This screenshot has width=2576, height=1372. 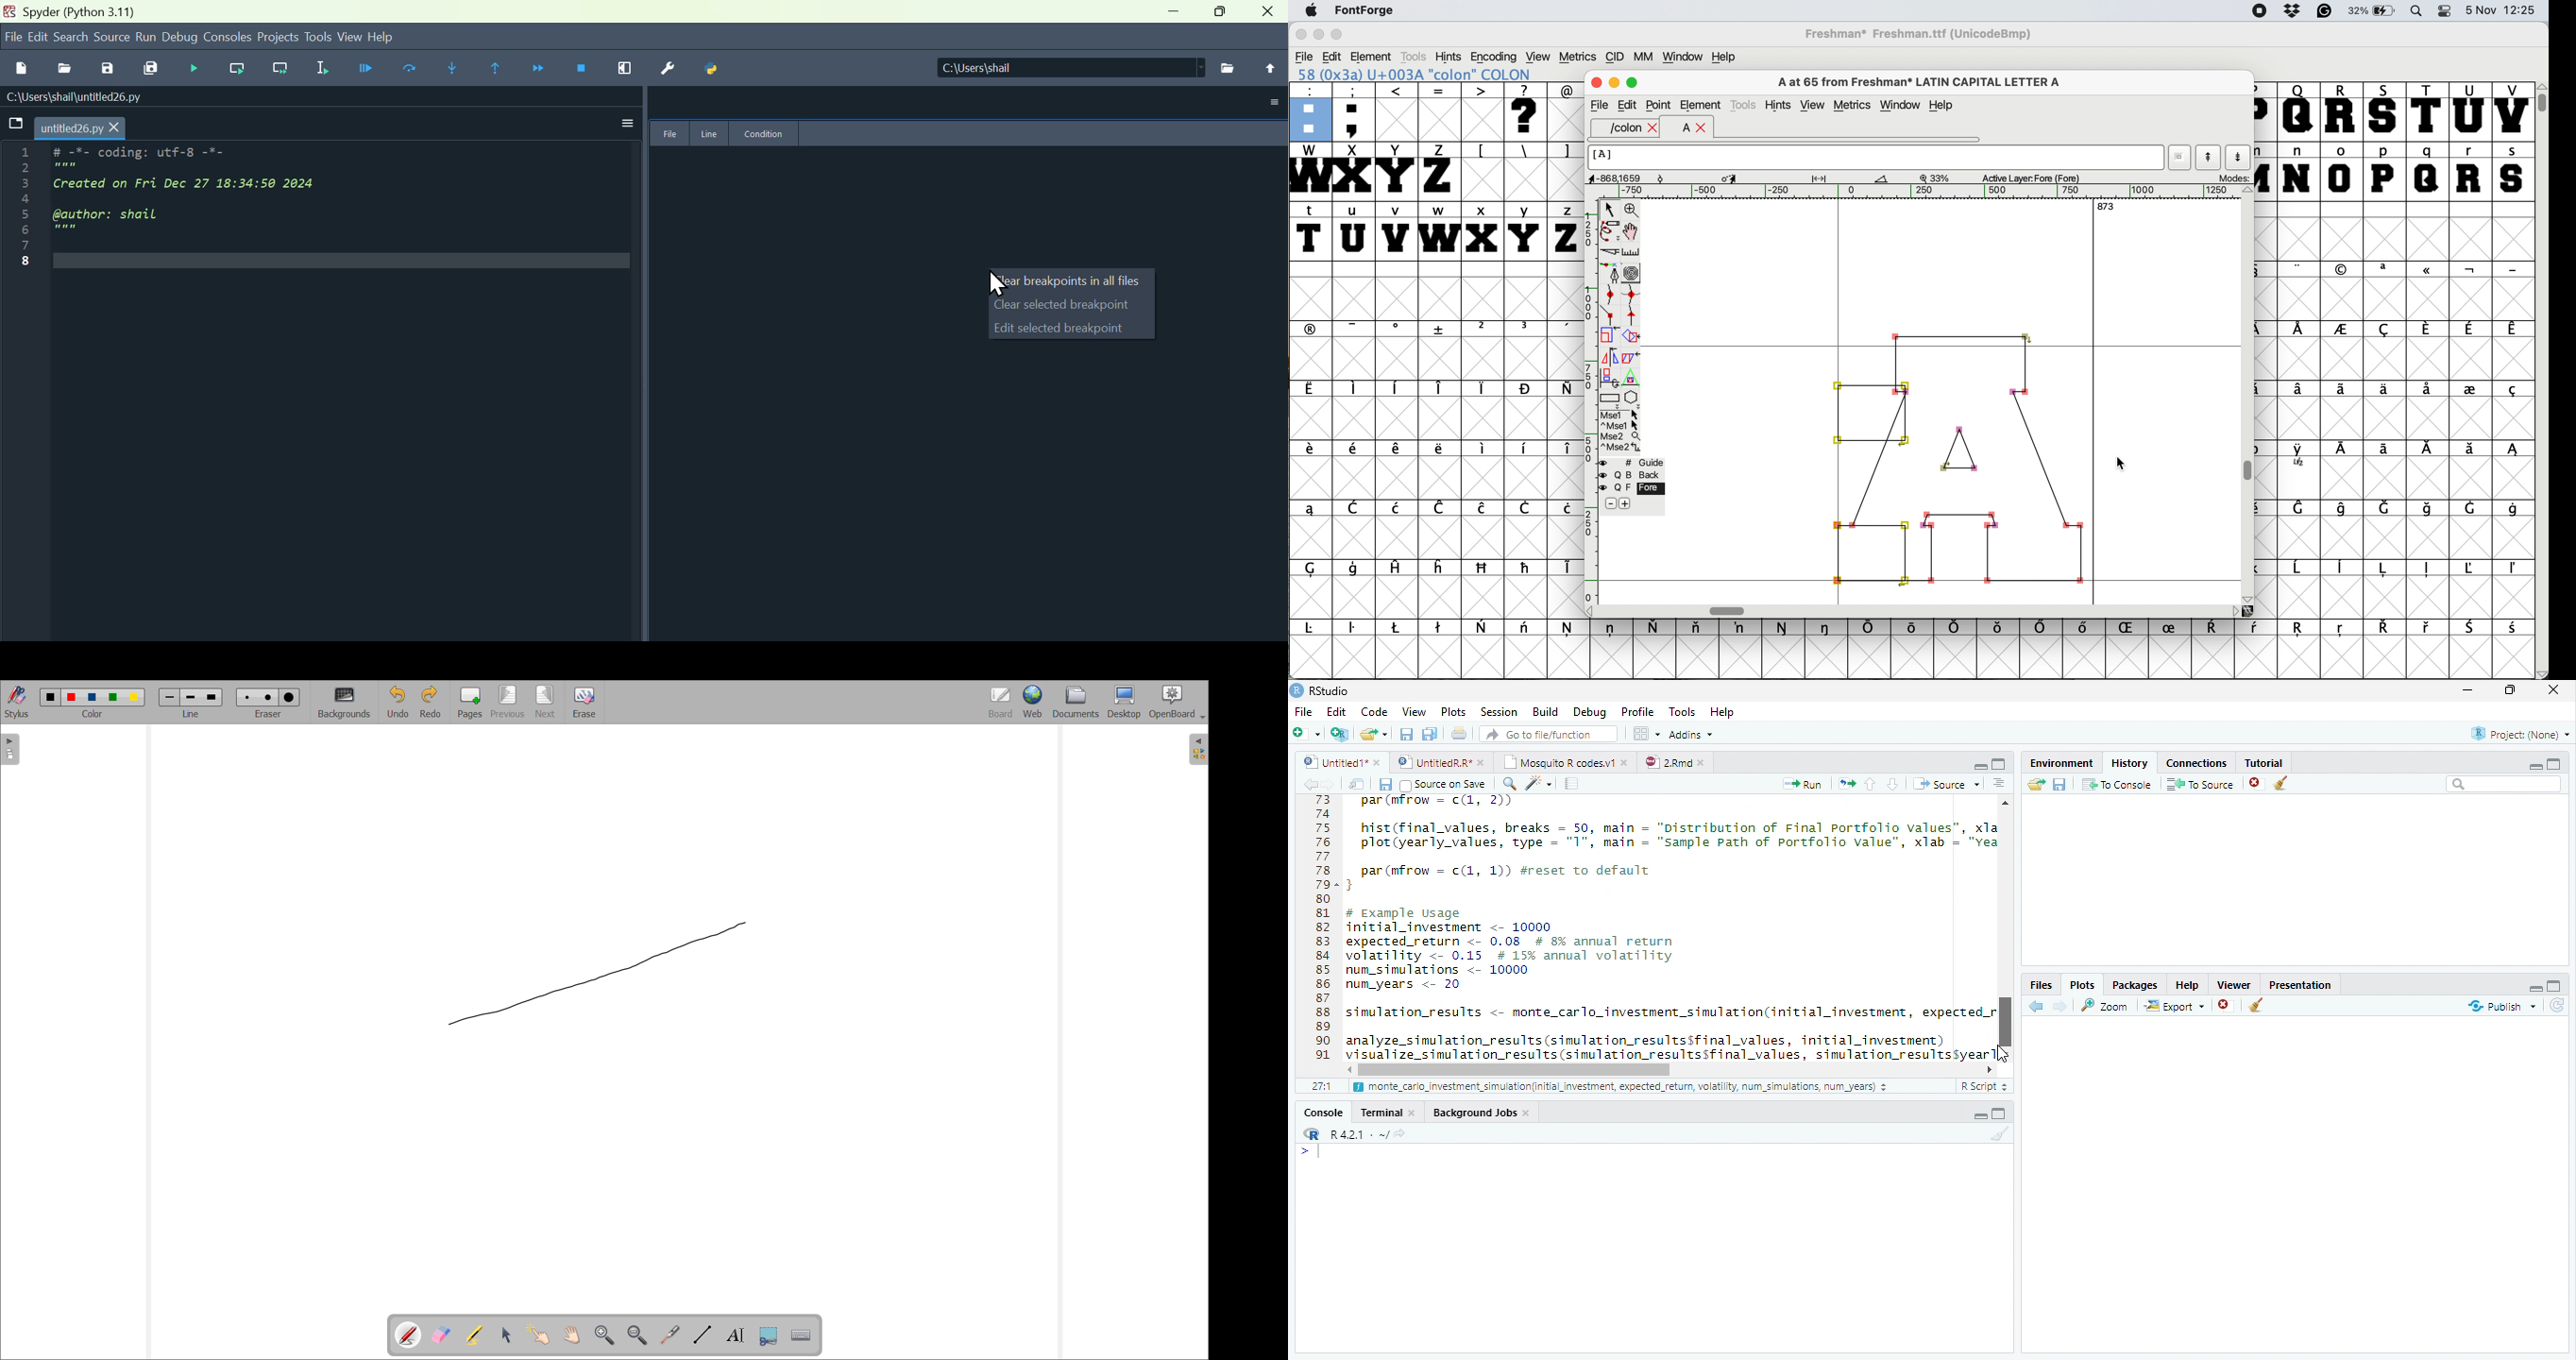 I want to click on file, so click(x=1599, y=104).